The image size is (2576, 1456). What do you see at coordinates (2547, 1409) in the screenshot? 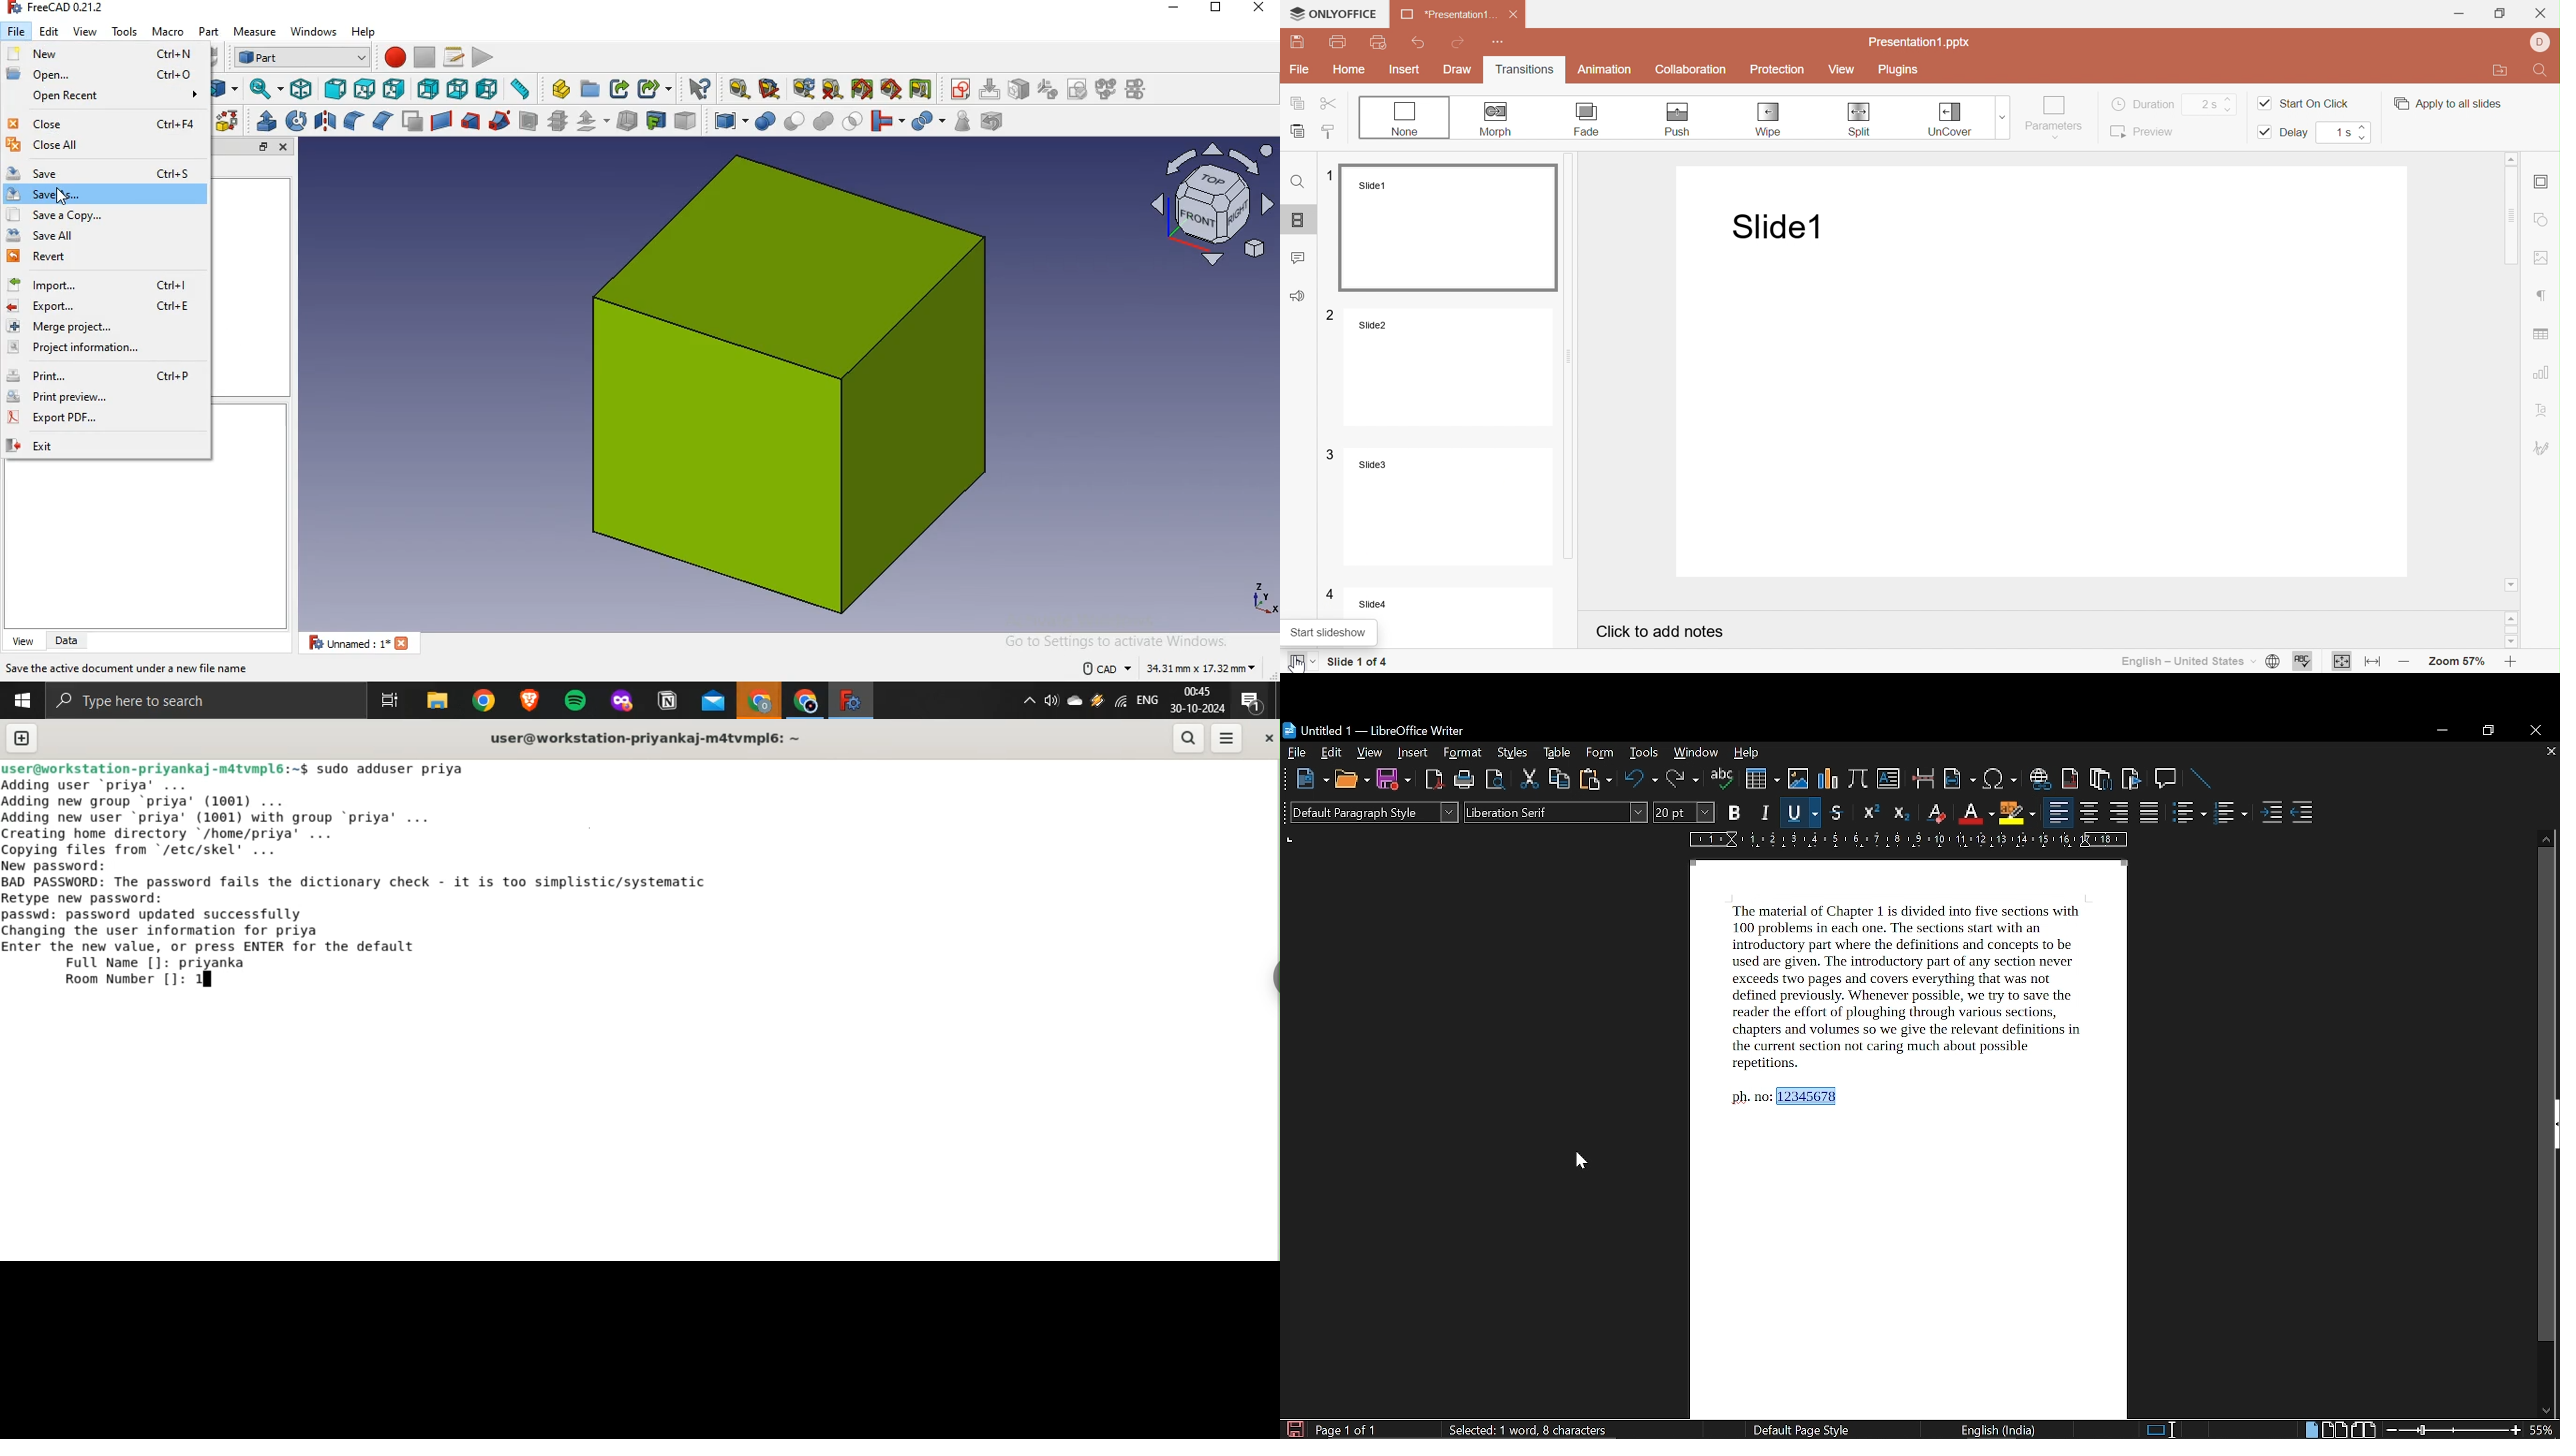
I see `move down` at bounding box center [2547, 1409].